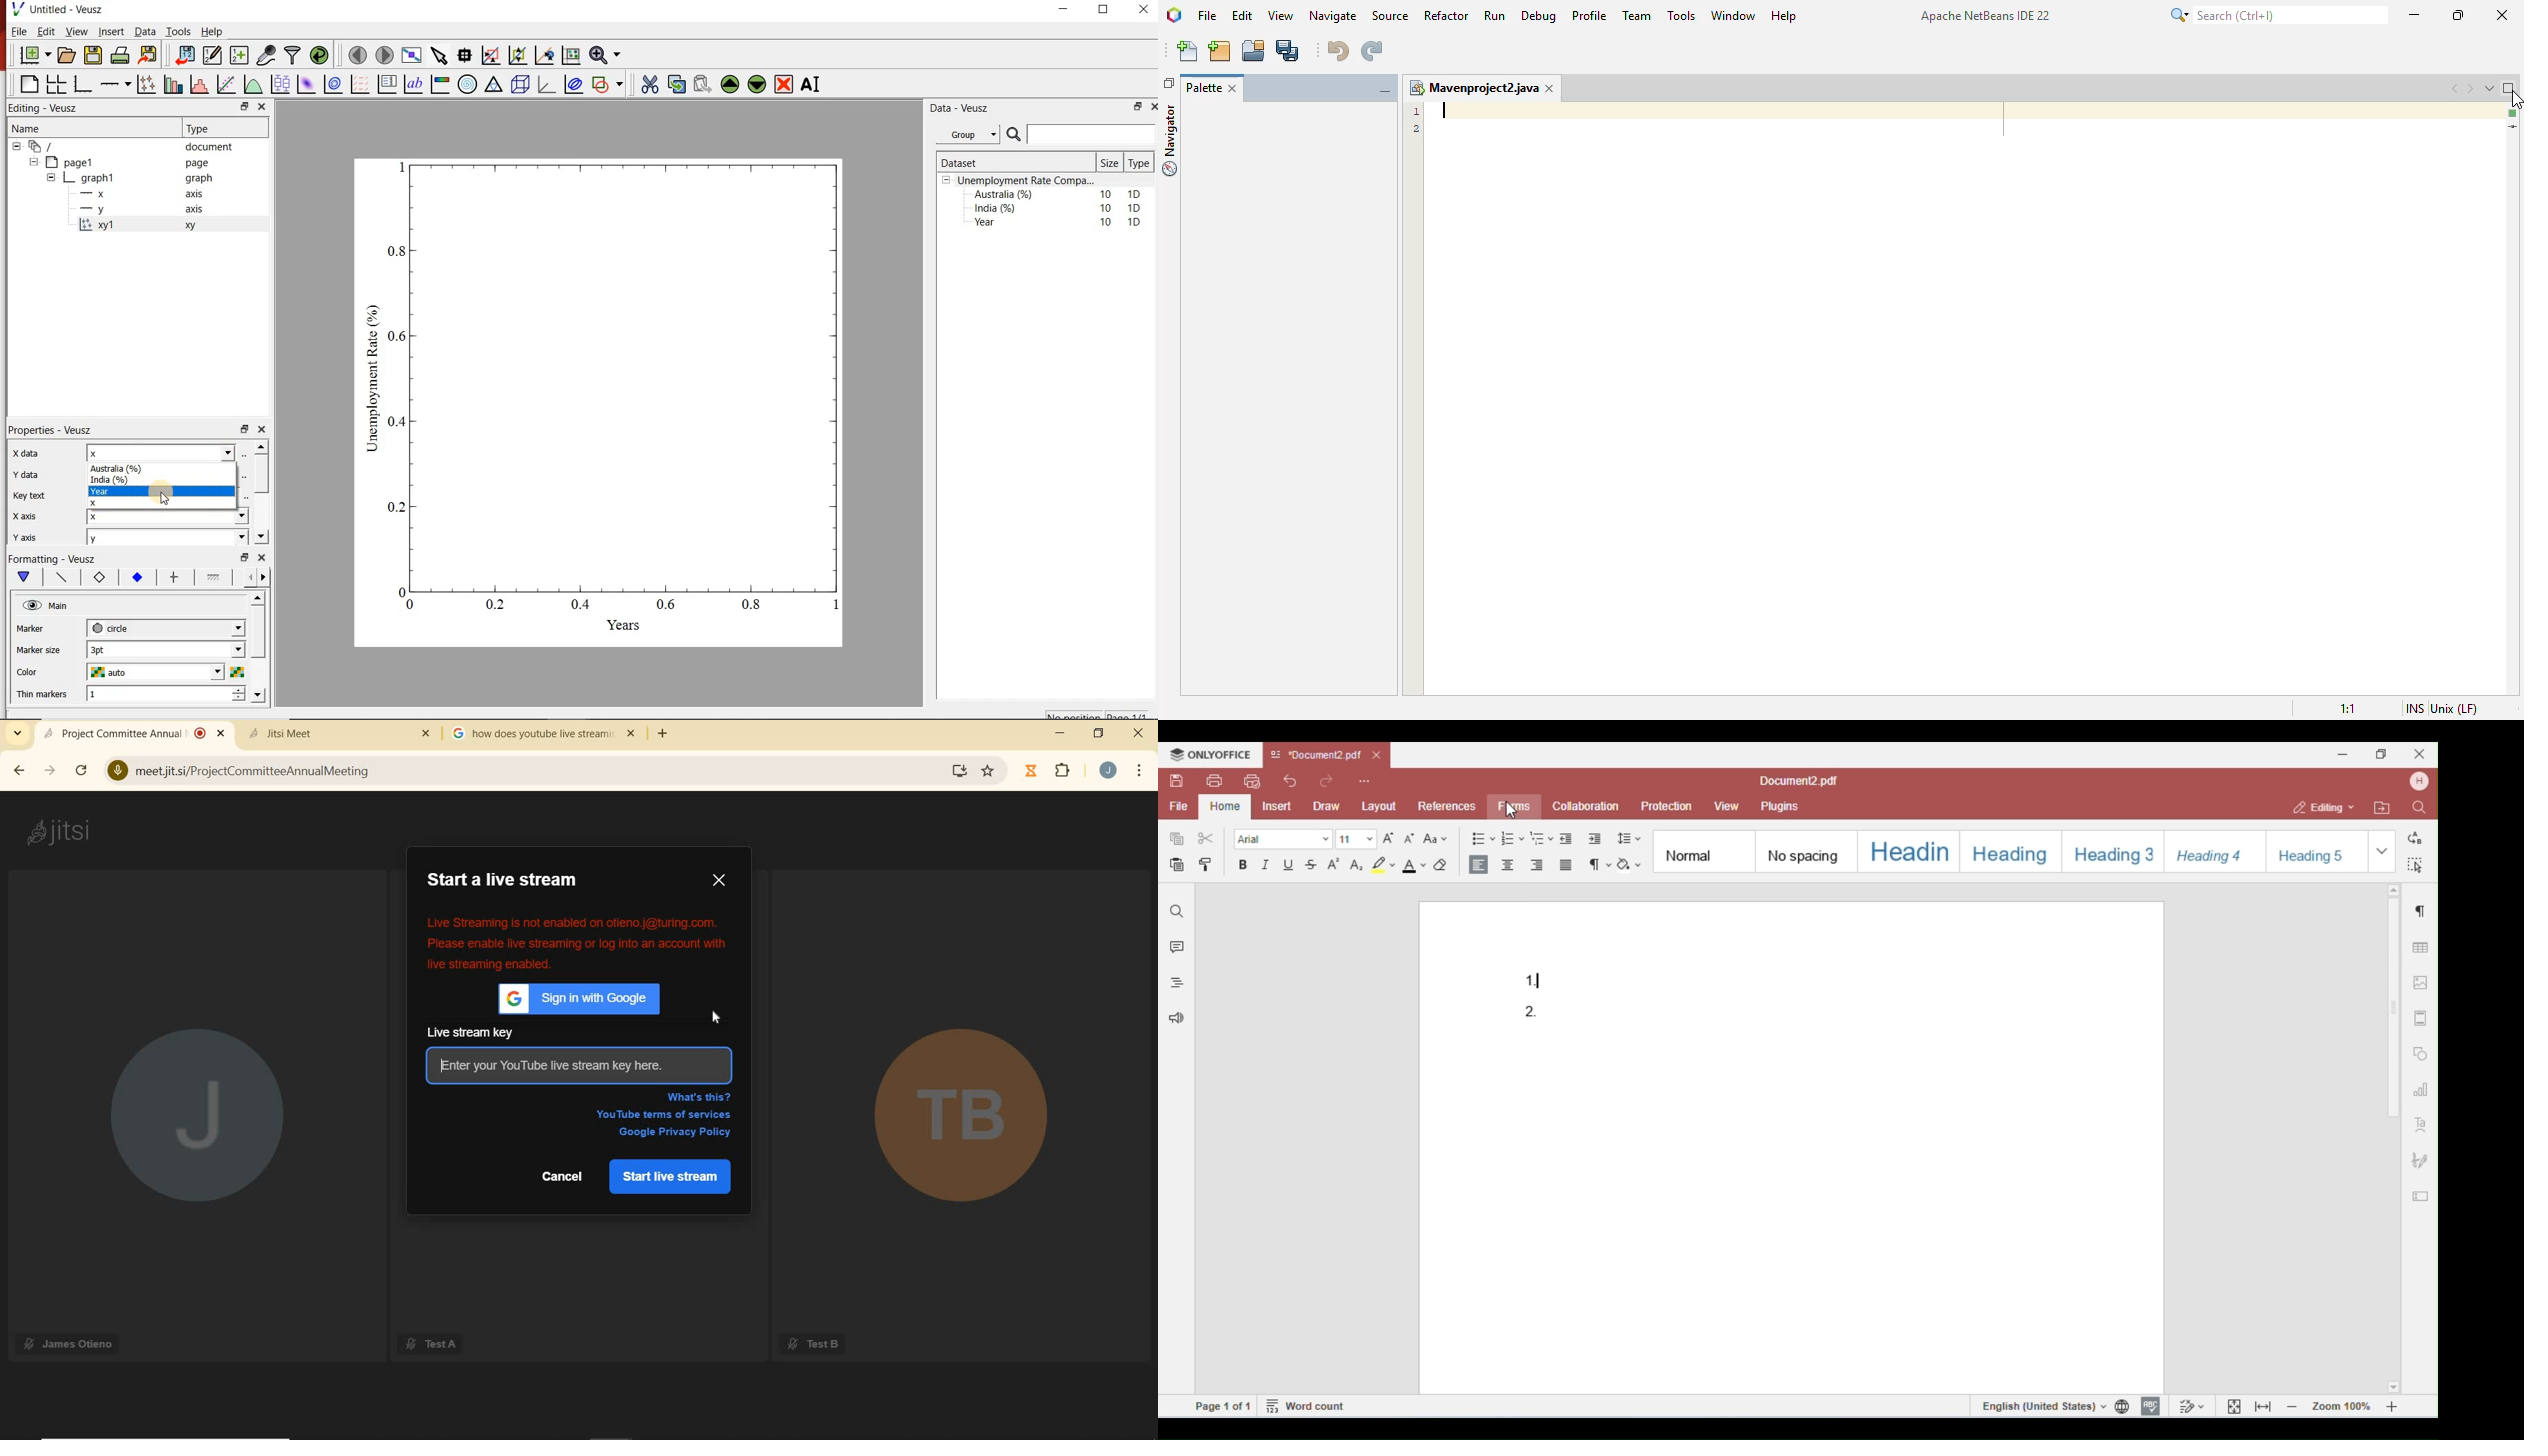 This screenshot has width=2548, height=1456. Describe the element at coordinates (214, 54) in the screenshot. I see `edit and enter new datasets` at that location.